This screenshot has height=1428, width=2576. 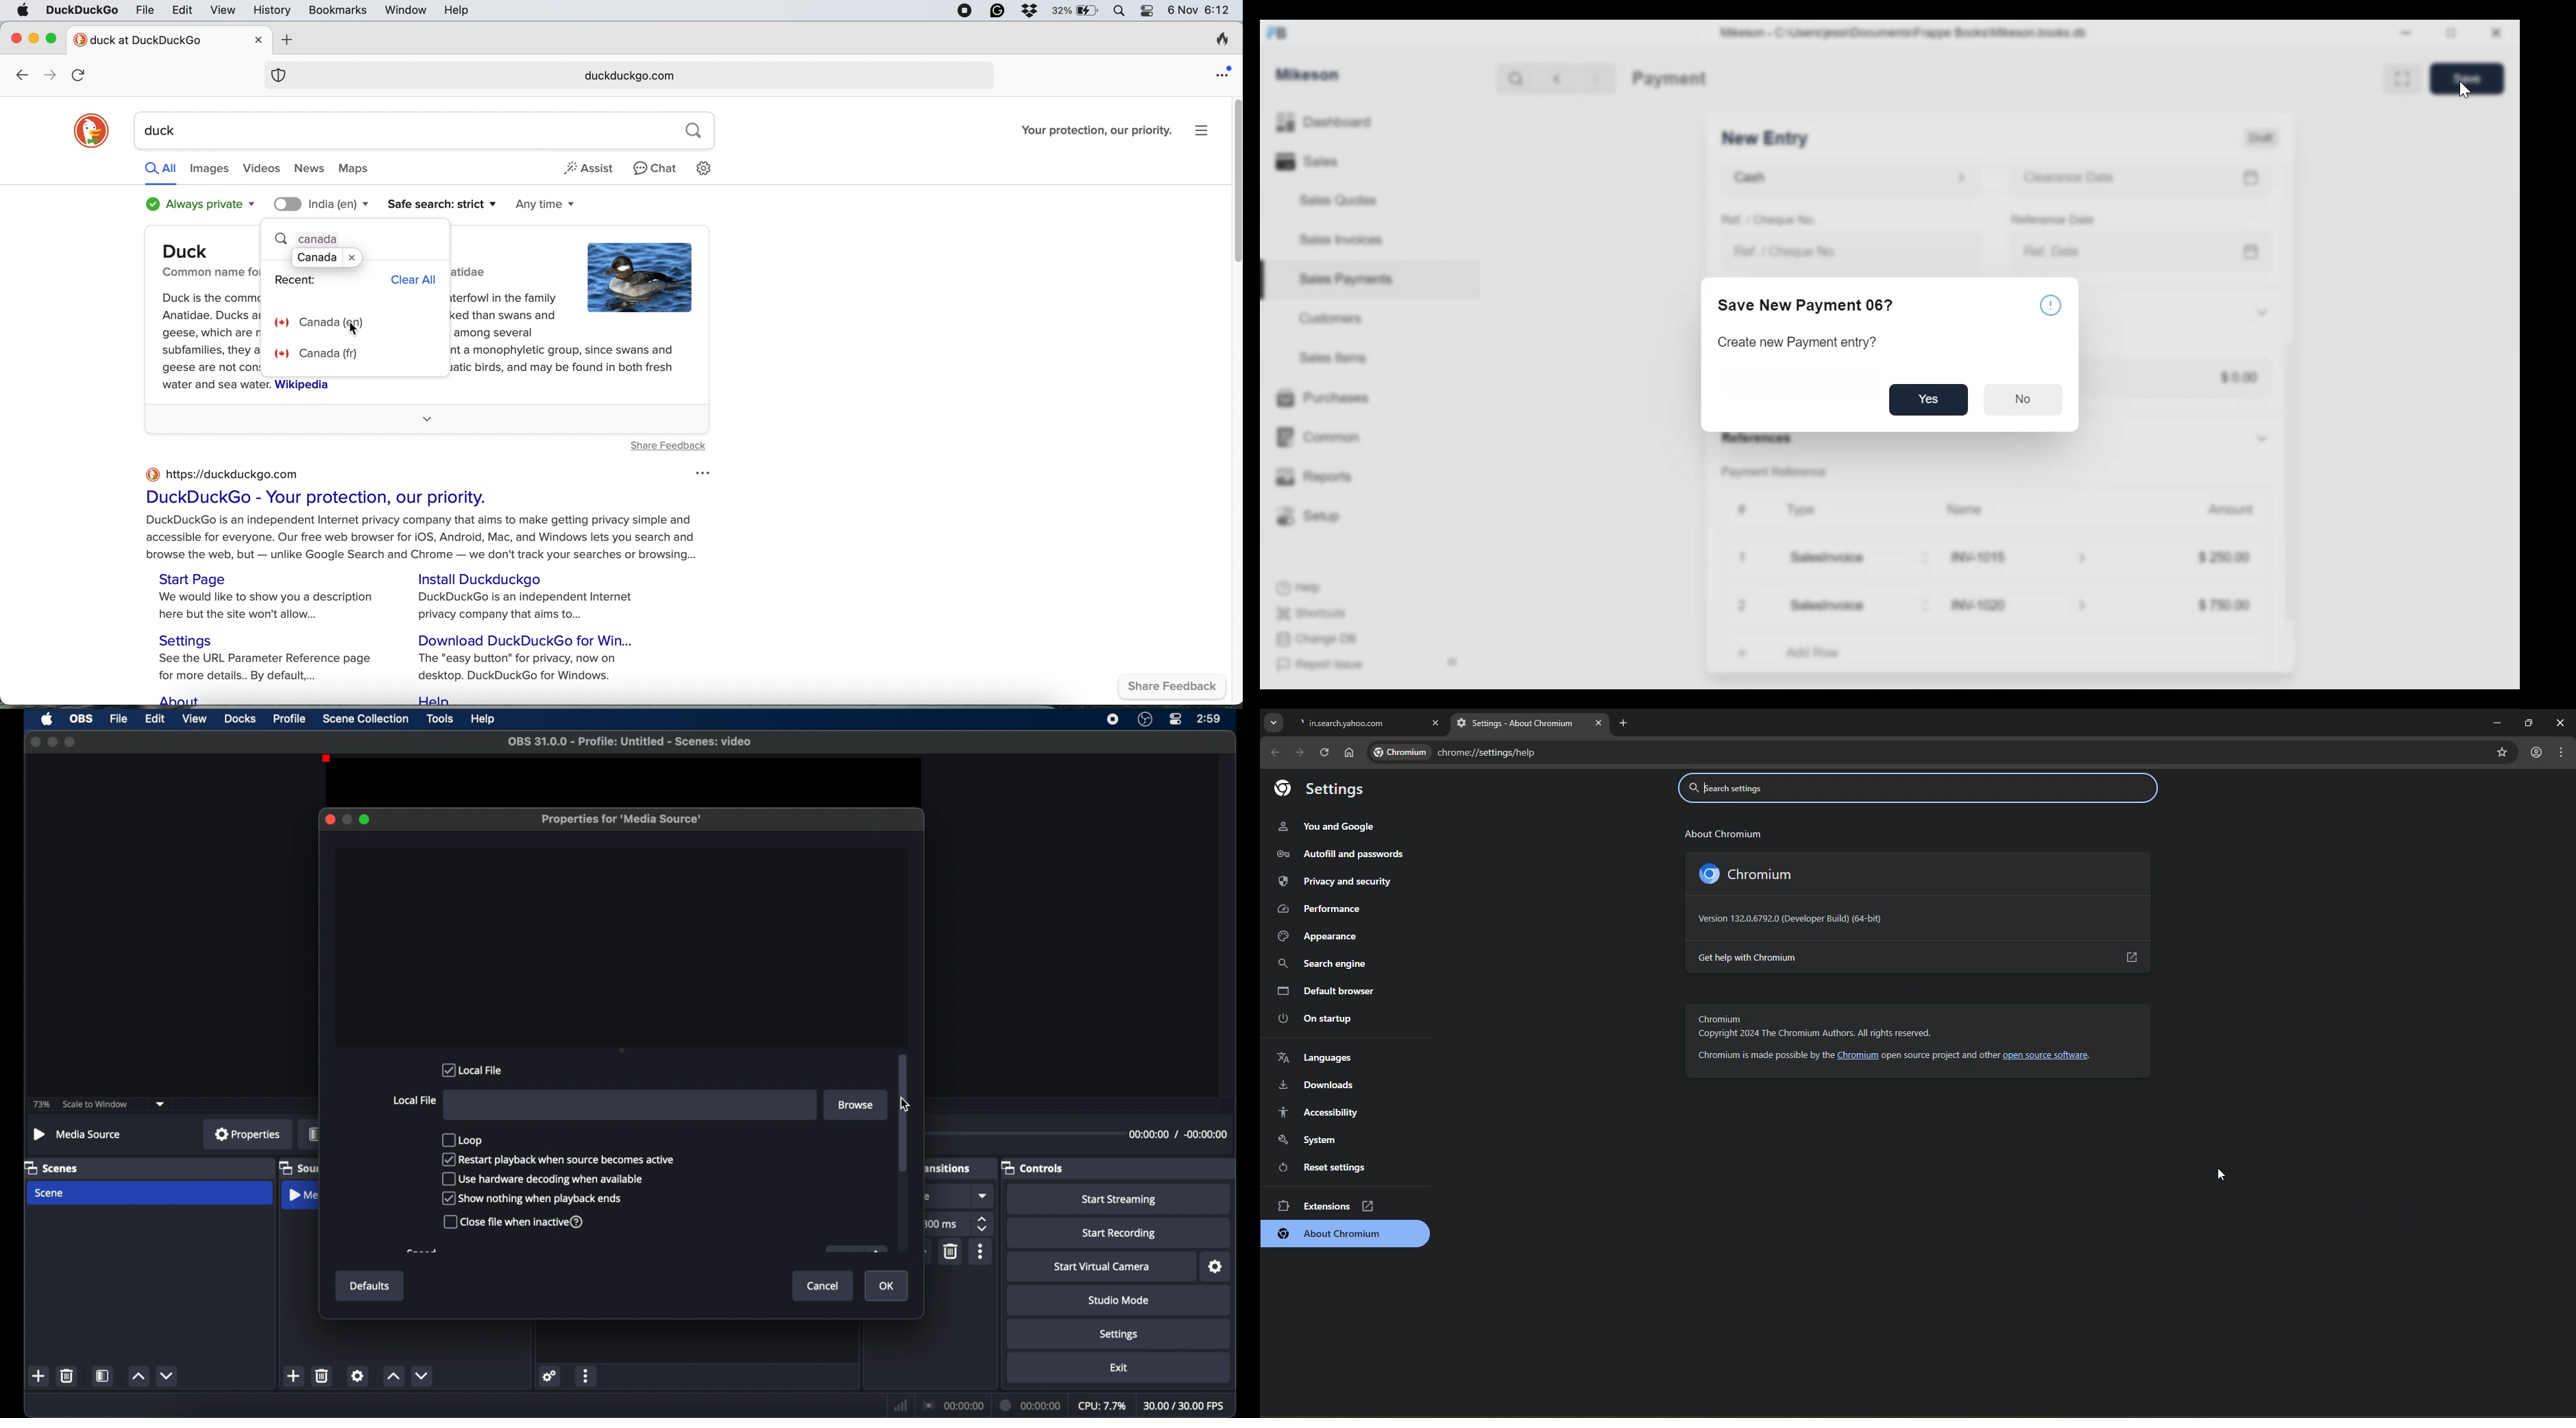 What do you see at coordinates (558, 1159) in the screenshot?
I see `restart playback when source becomes active` at bounding box center [558, 1159].